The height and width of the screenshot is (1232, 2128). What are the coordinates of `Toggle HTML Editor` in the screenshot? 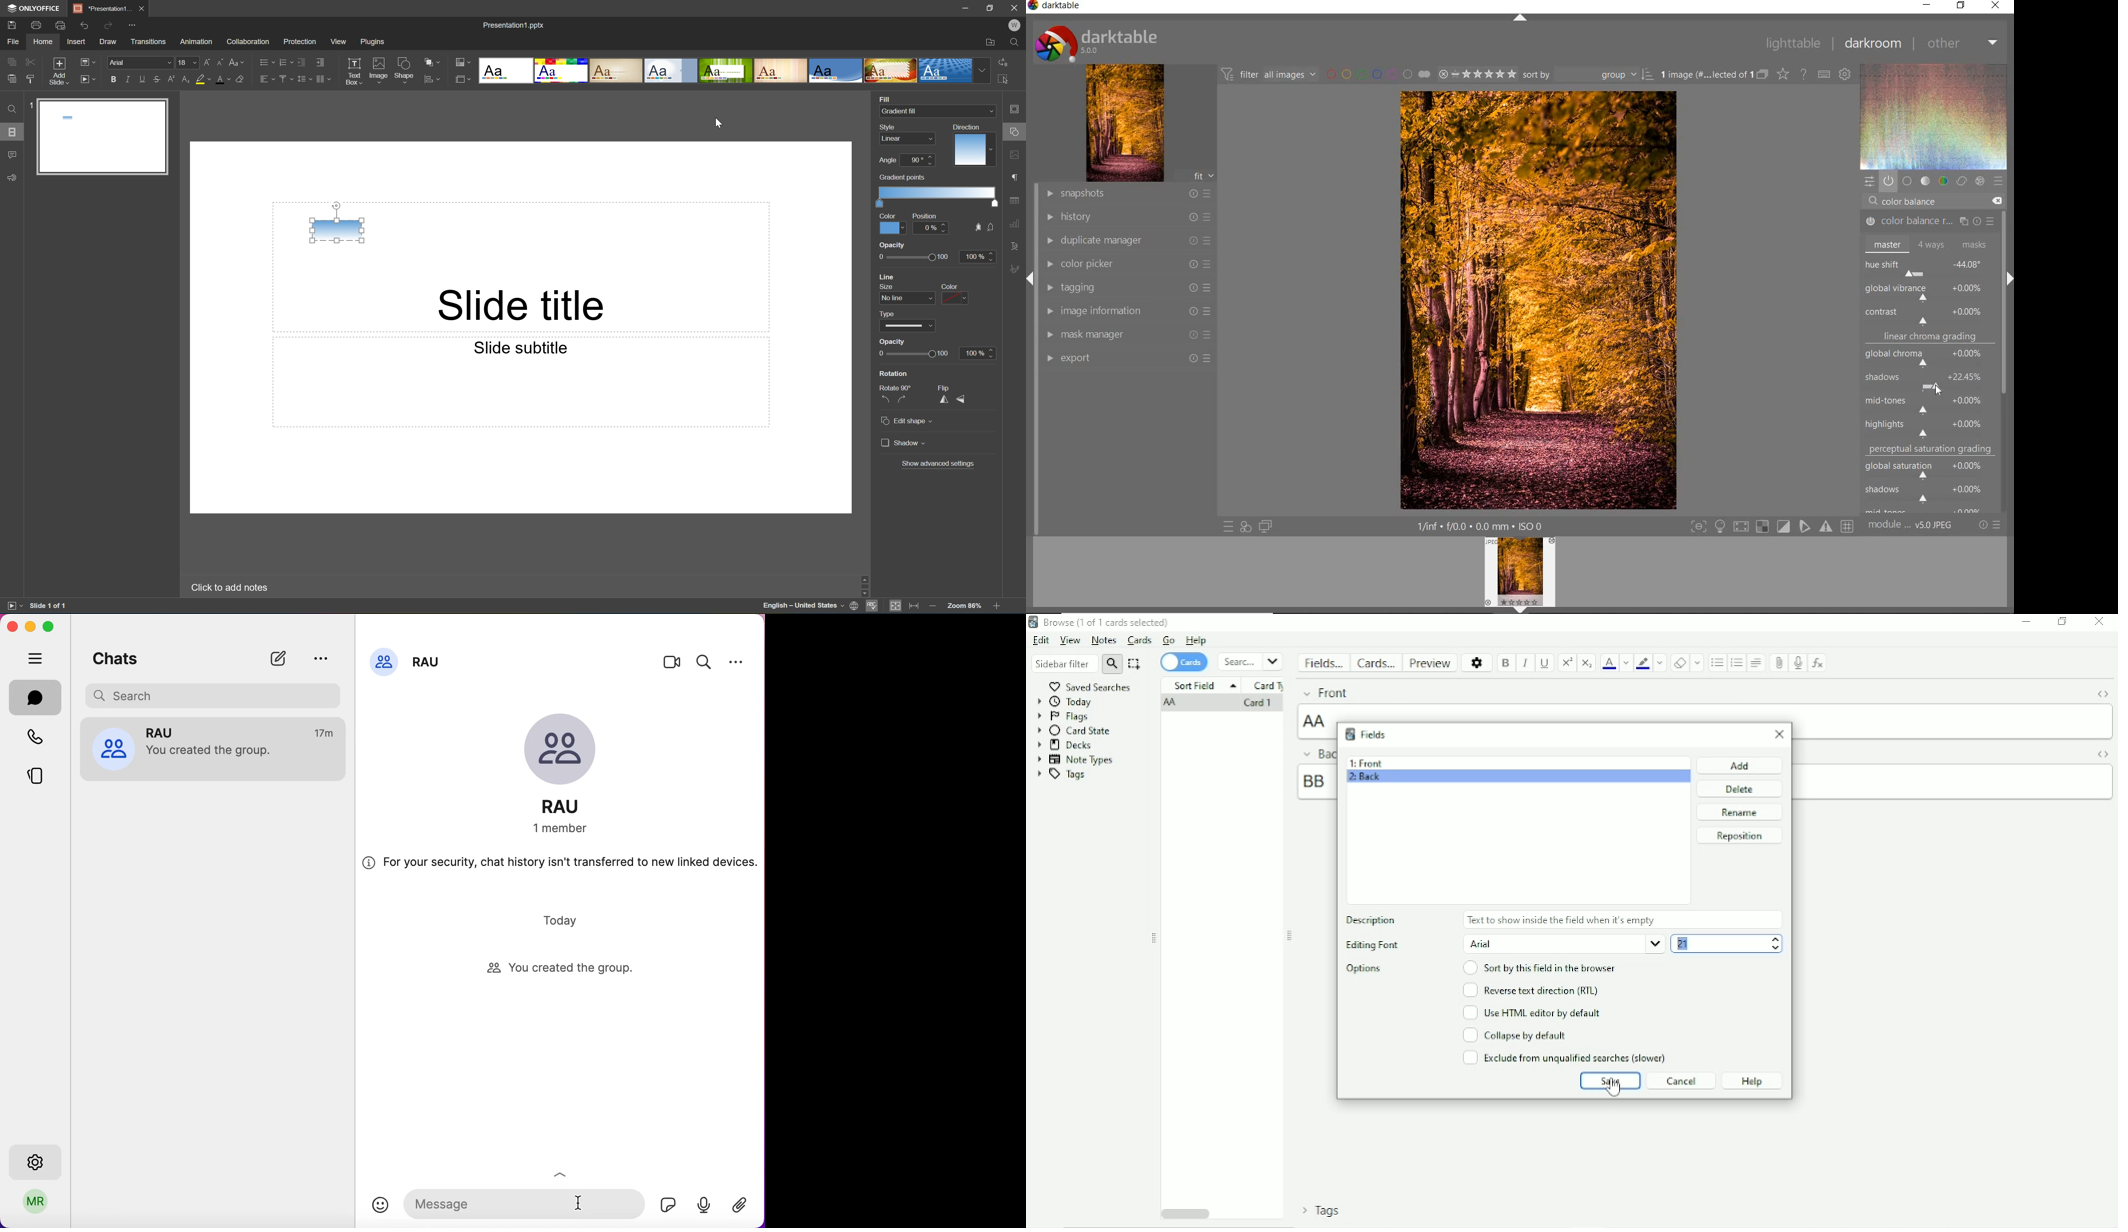 It's located at (2102, 696).